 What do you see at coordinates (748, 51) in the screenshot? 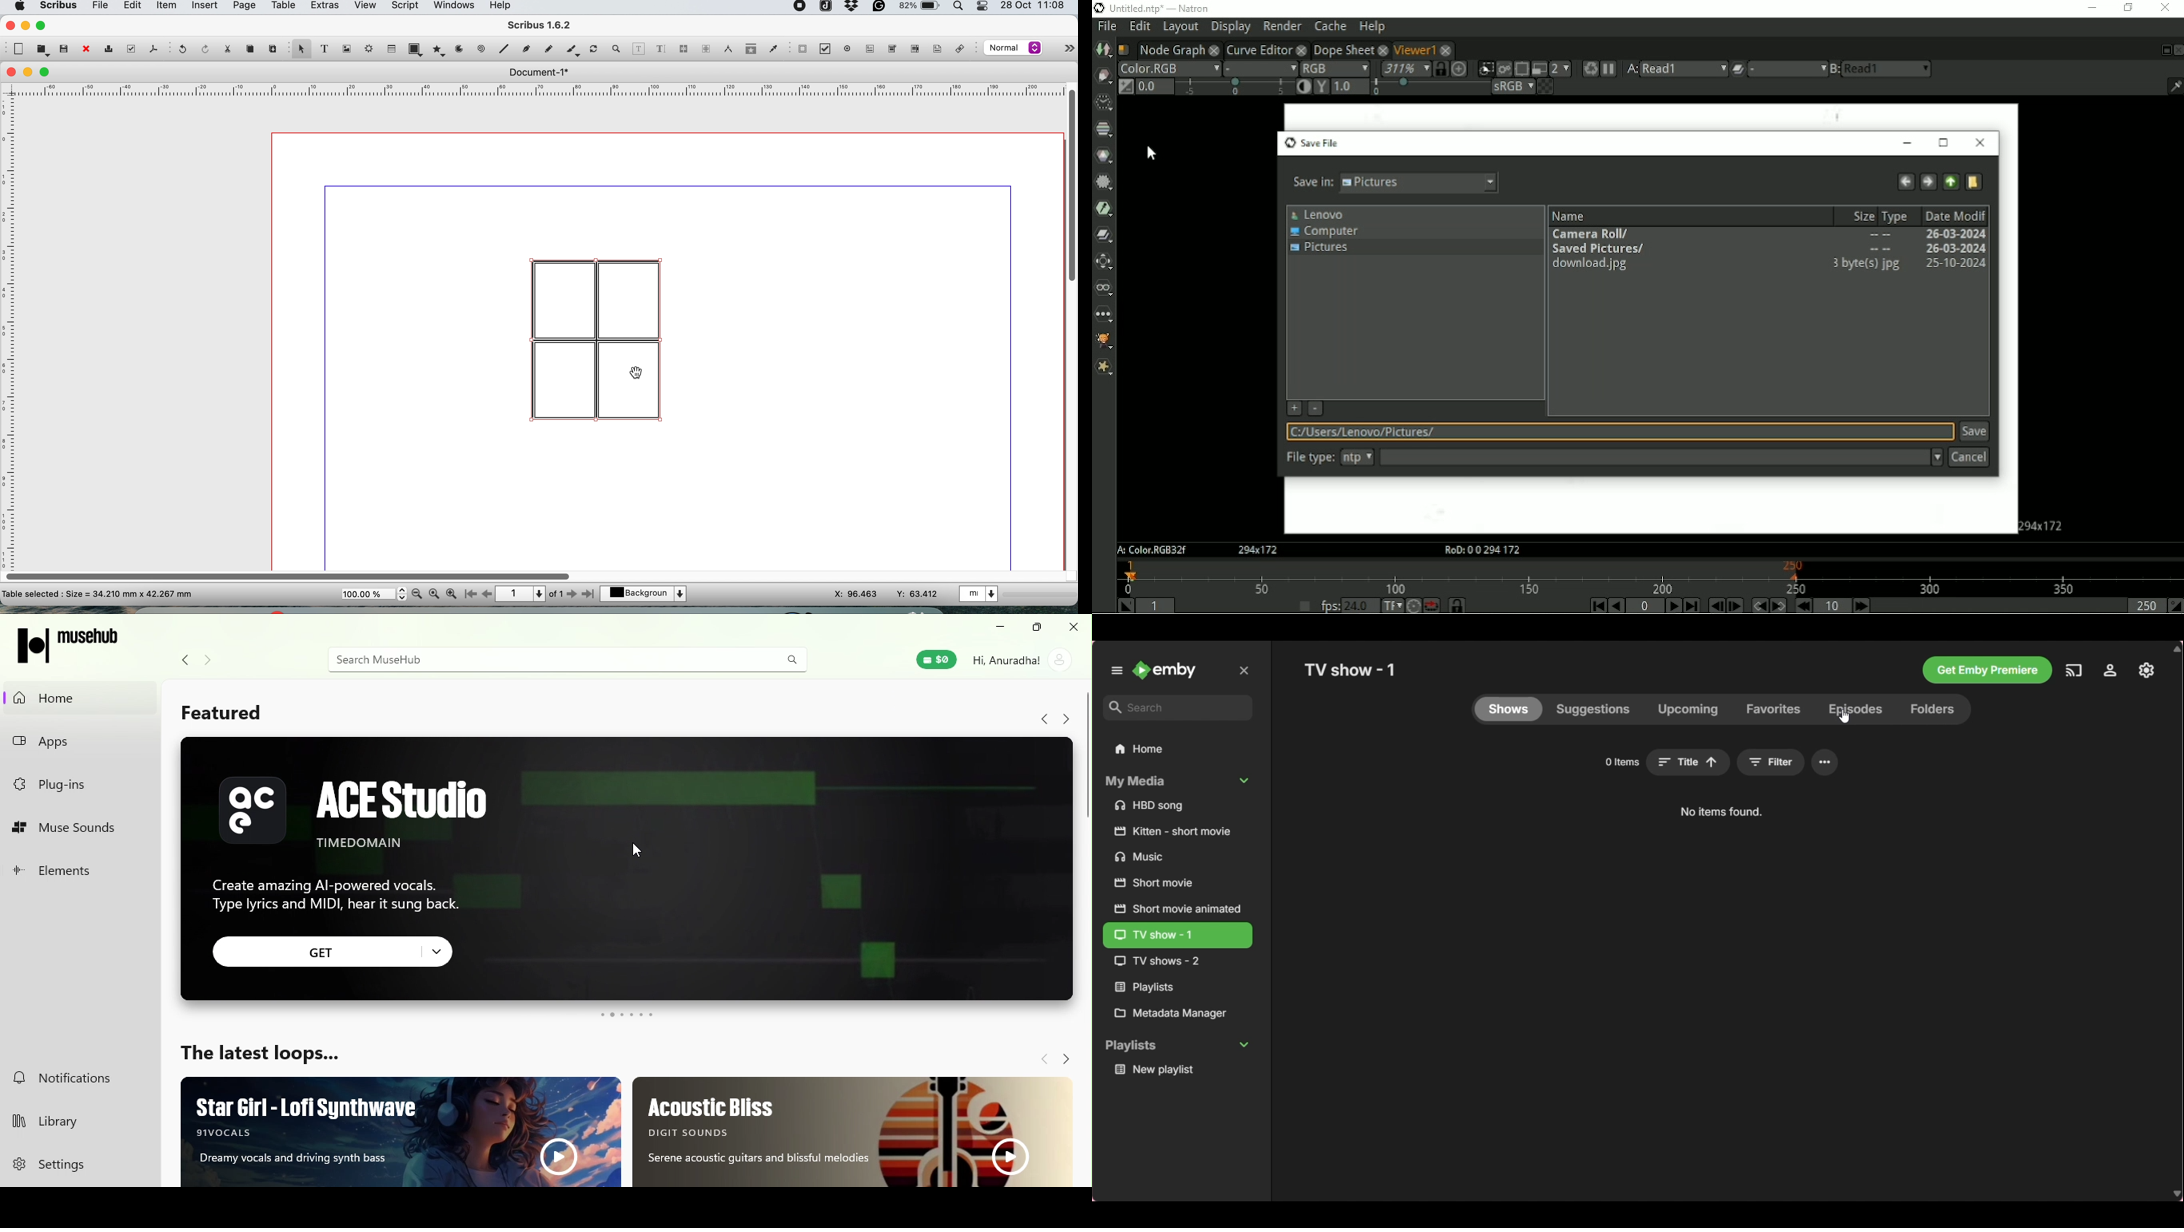
I see `copy item properties` at bounding box center [748, 51].